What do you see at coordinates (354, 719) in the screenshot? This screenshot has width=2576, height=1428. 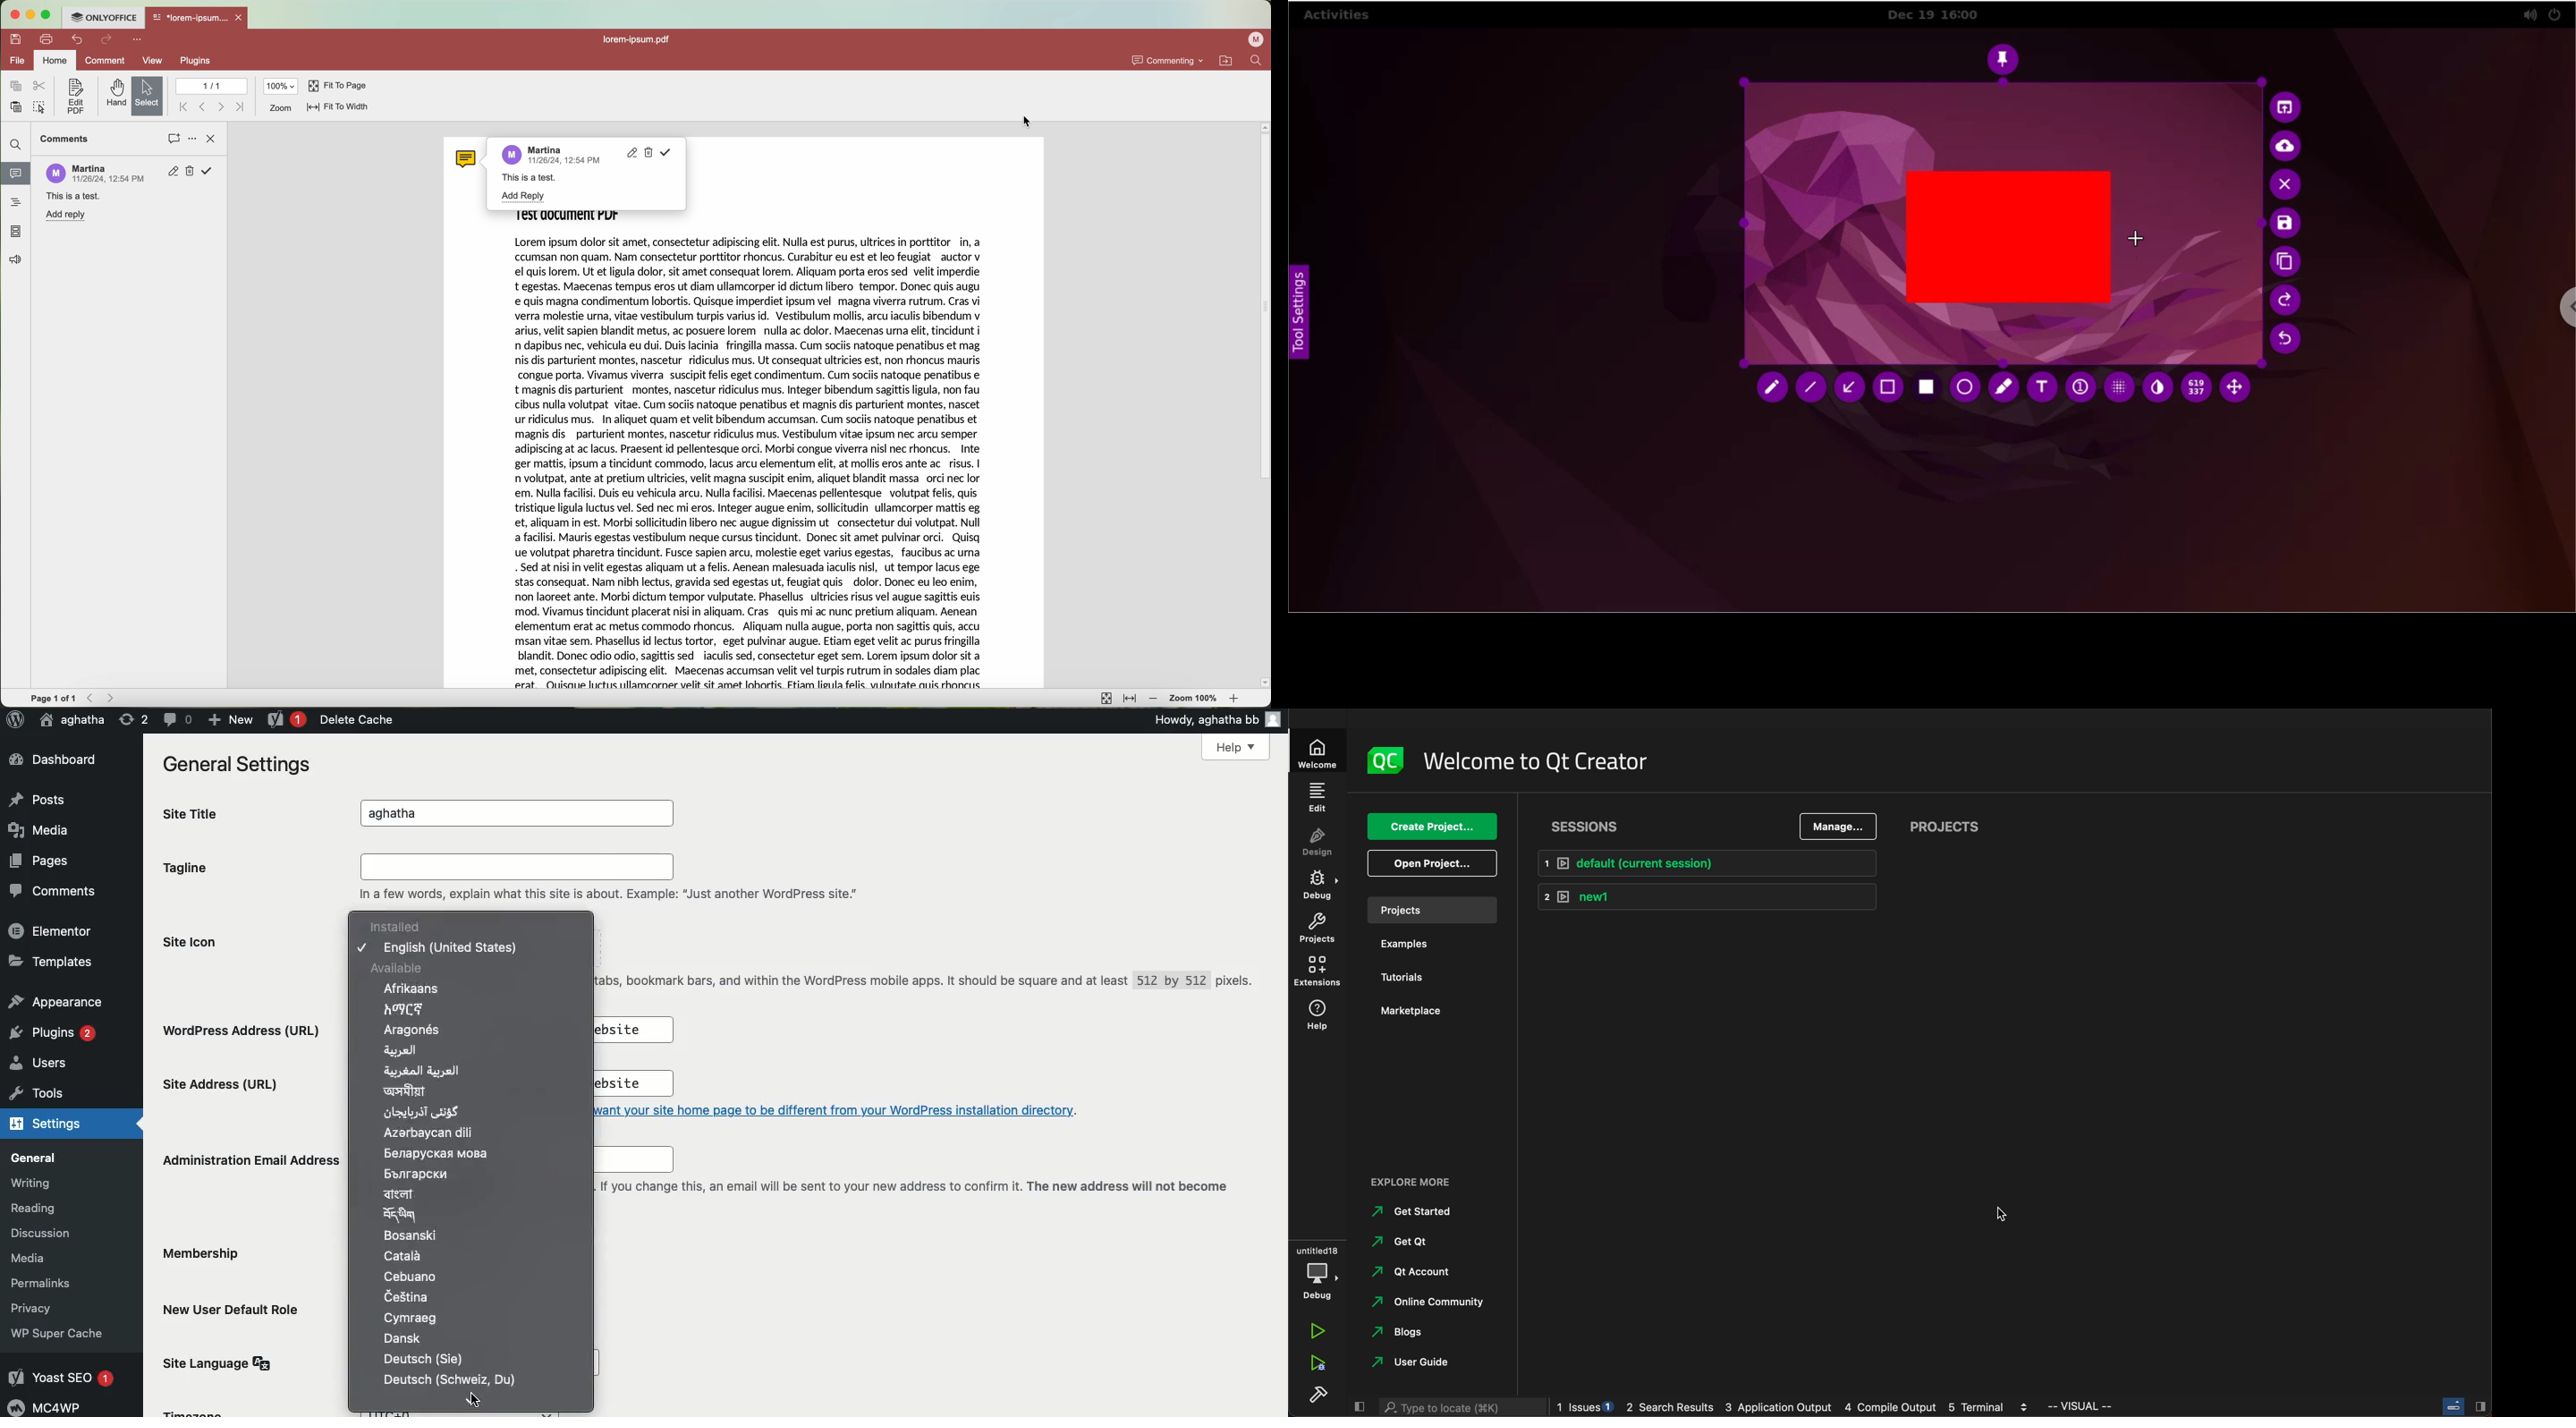 I see `Delete cache` at bounding box center [354, 719].